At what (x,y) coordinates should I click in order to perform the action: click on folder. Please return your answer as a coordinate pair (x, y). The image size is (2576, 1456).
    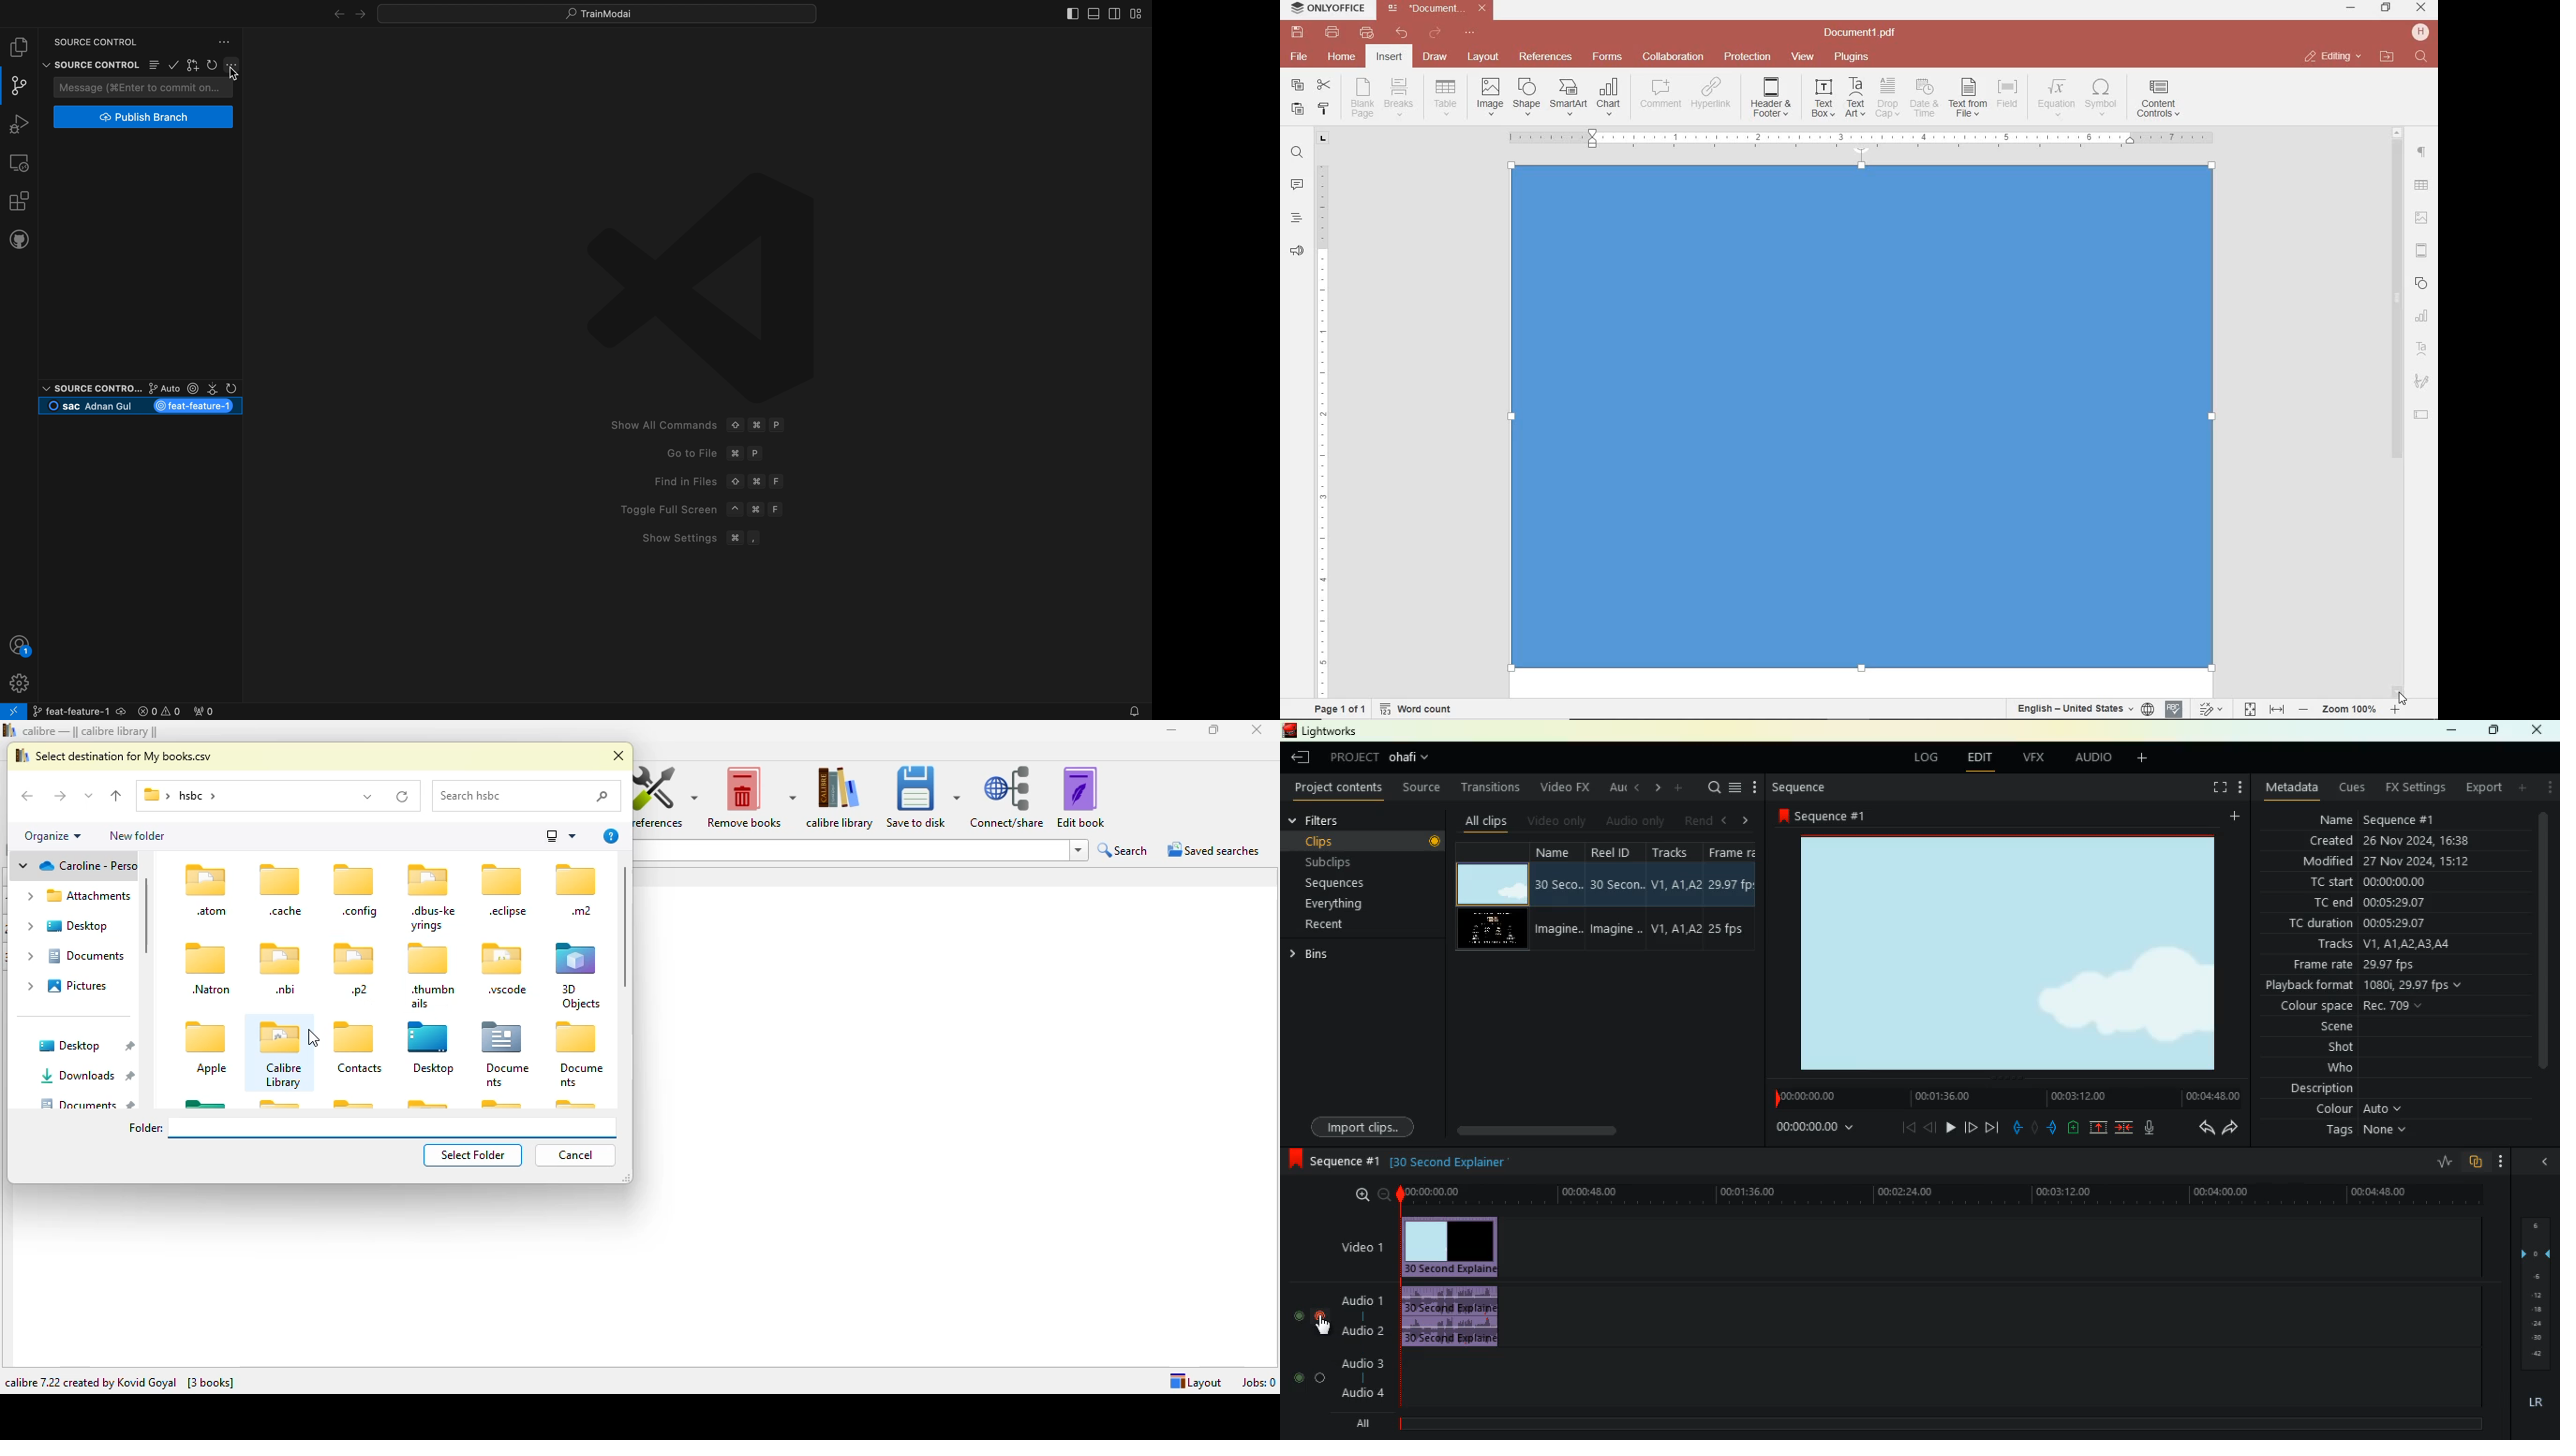
    Looking at the image, I should click on (231, 797).